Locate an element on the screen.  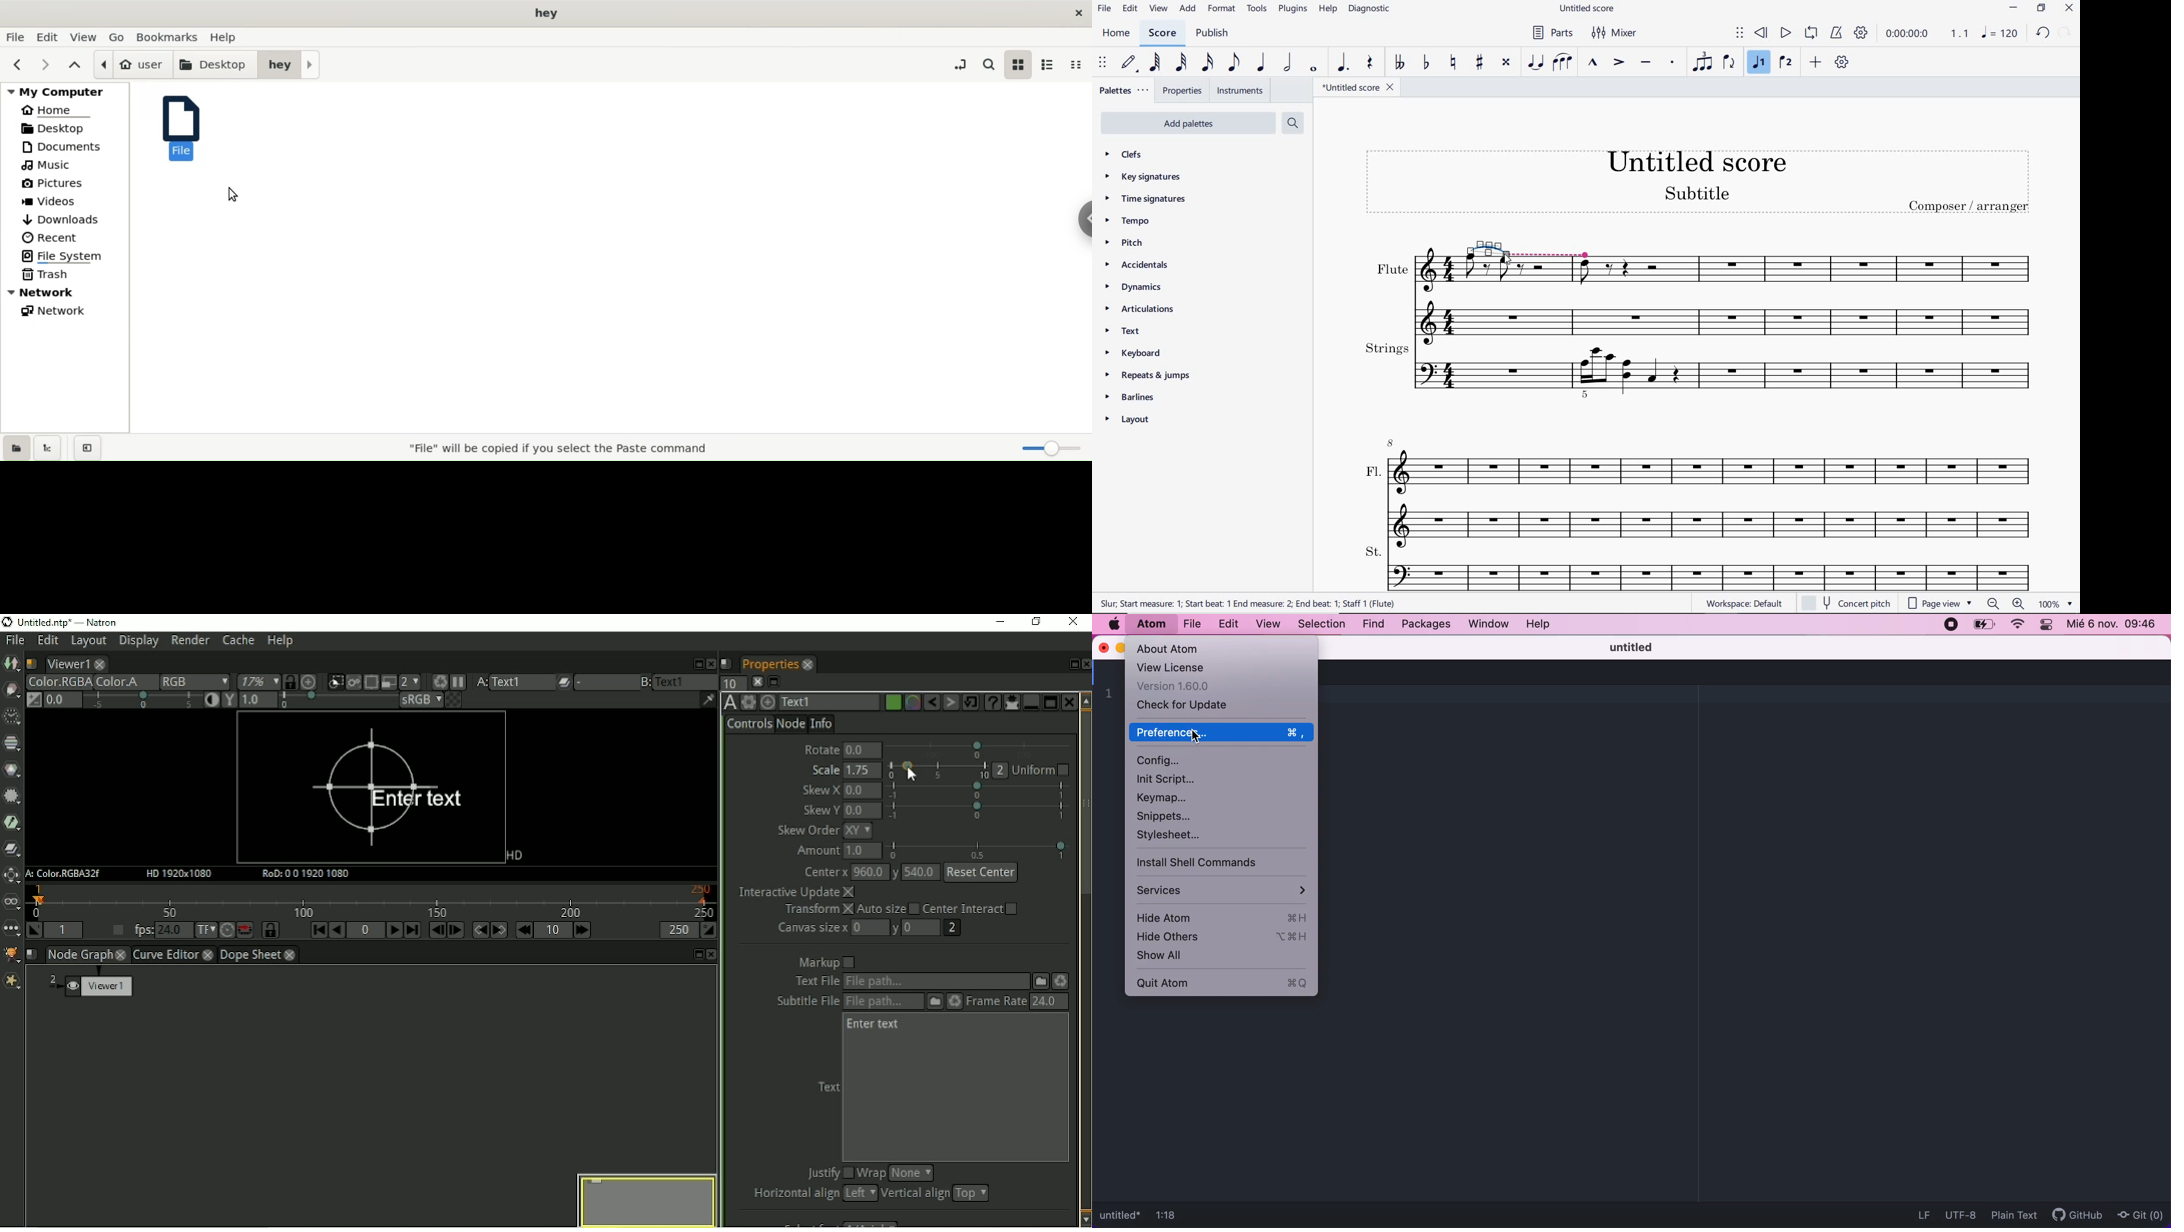
TOGGLE FLAT is located at coordinates (1425, 64).